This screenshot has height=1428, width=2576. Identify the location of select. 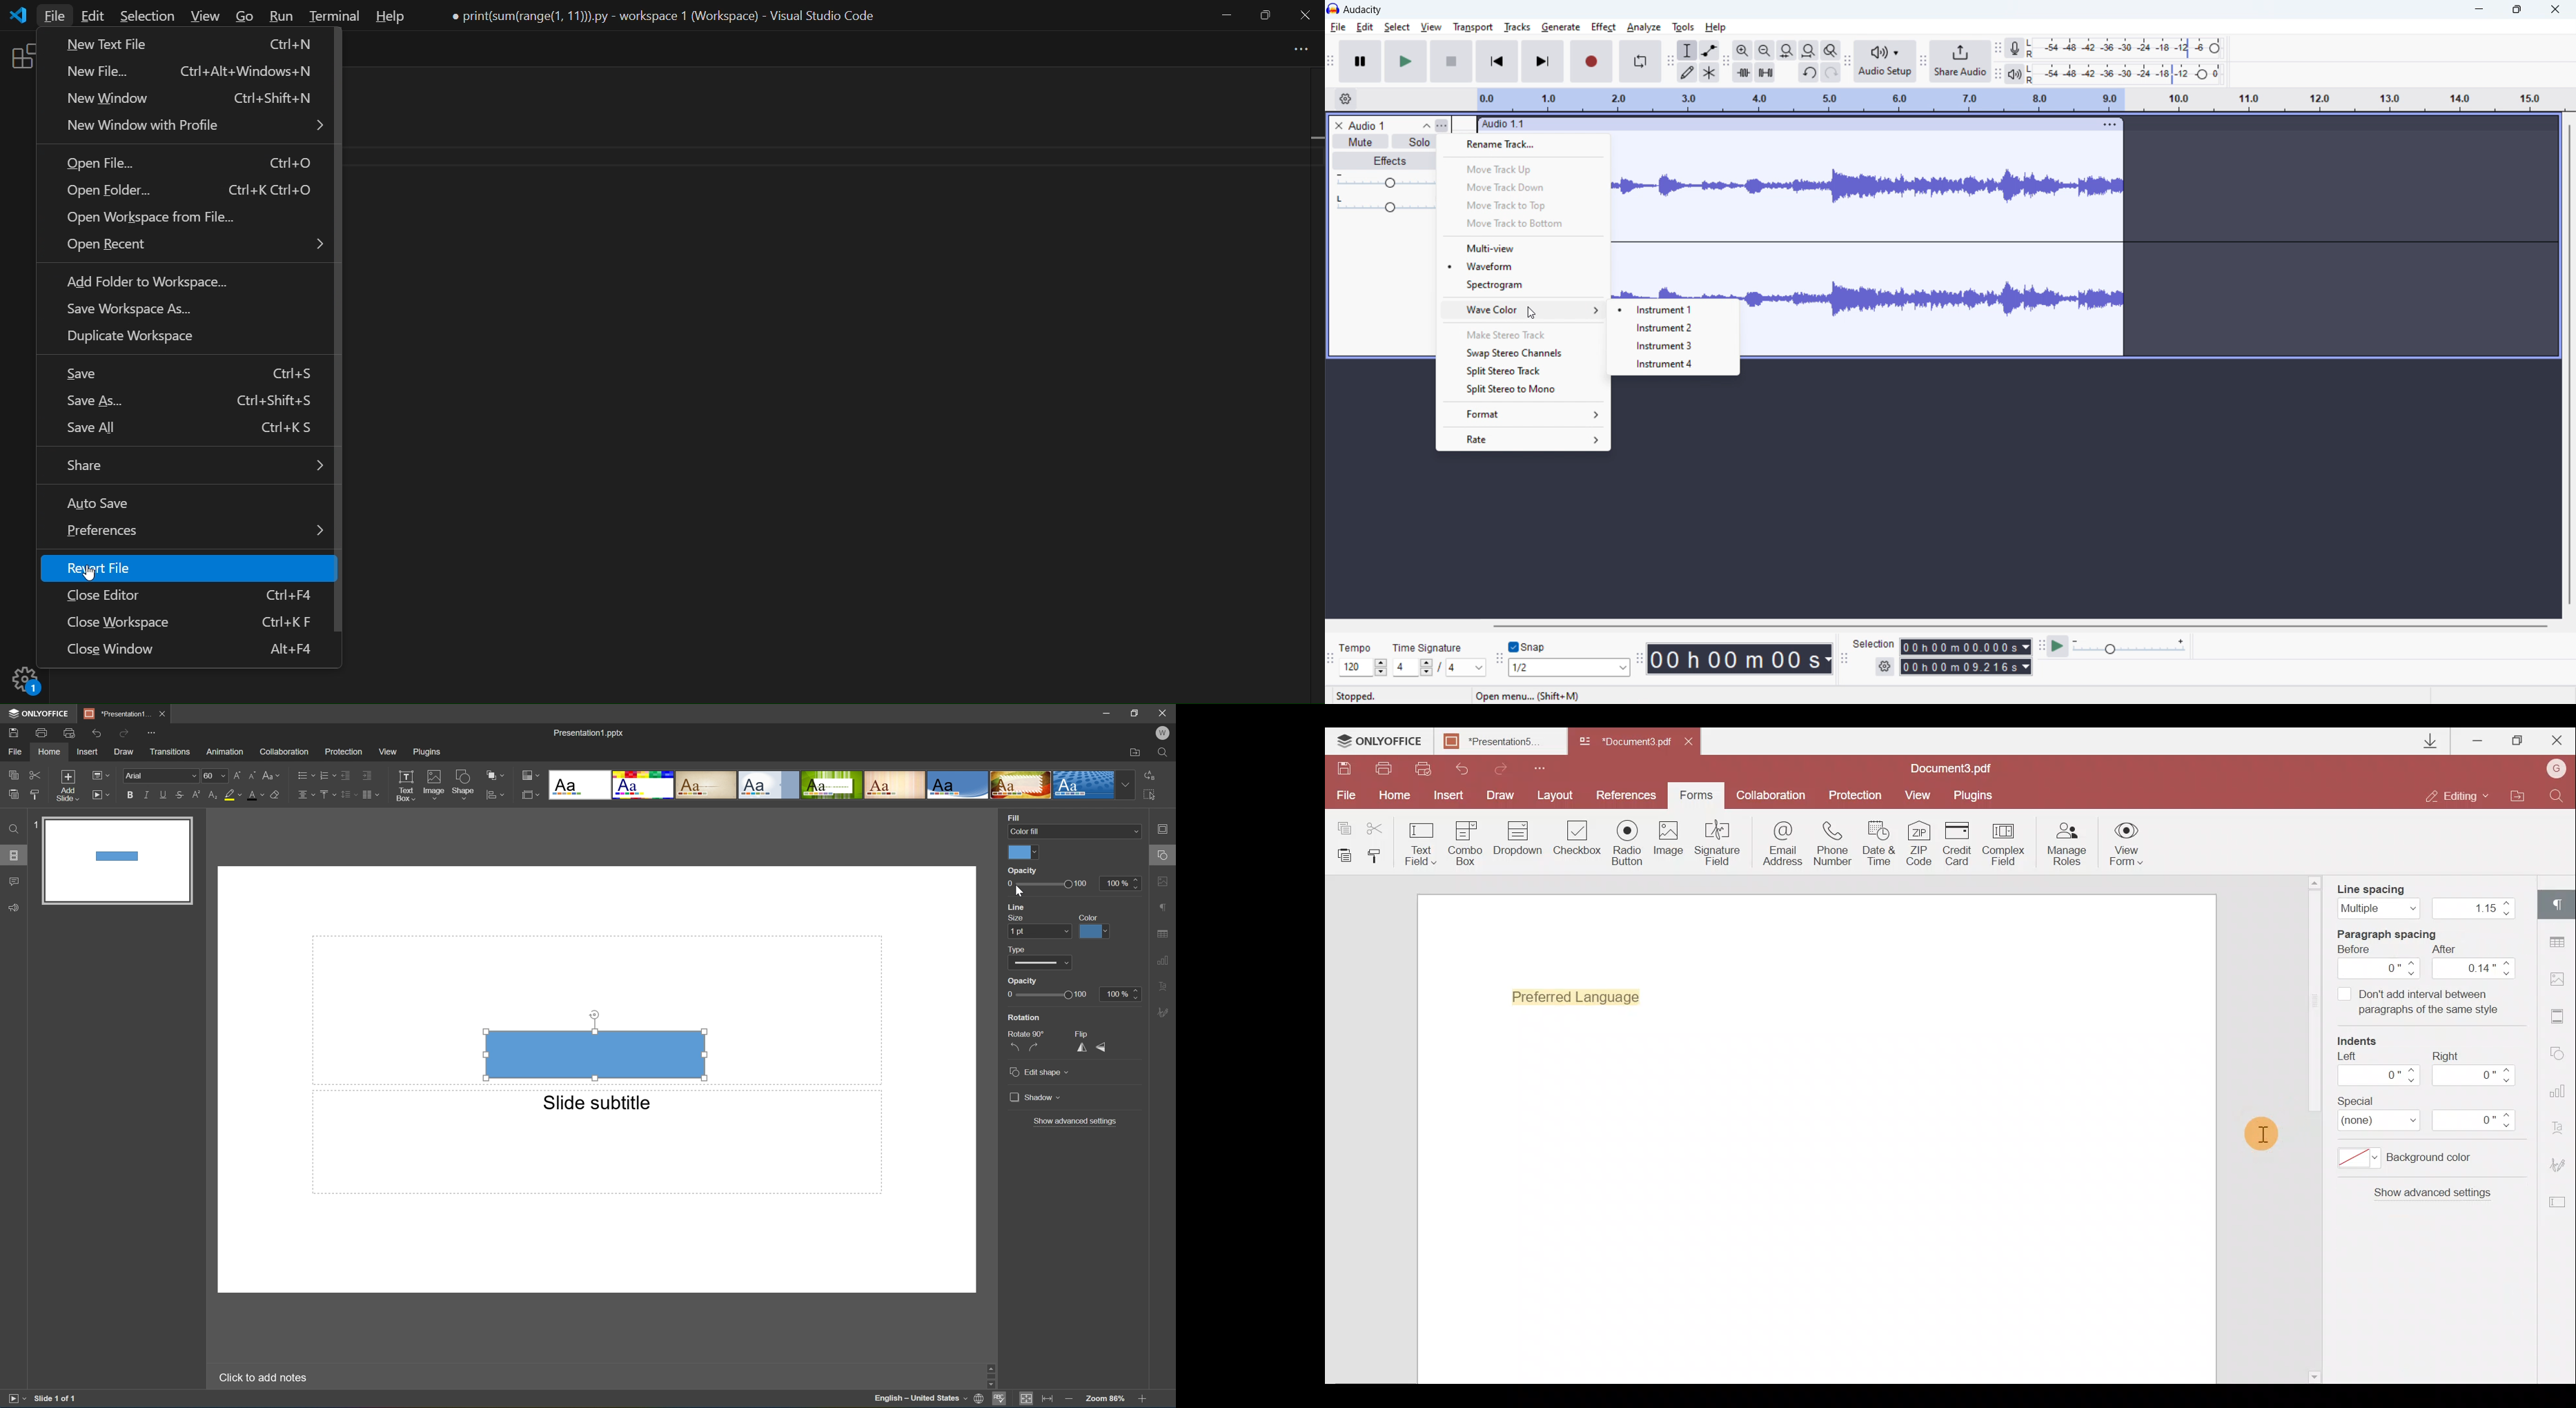
(1397, 27).